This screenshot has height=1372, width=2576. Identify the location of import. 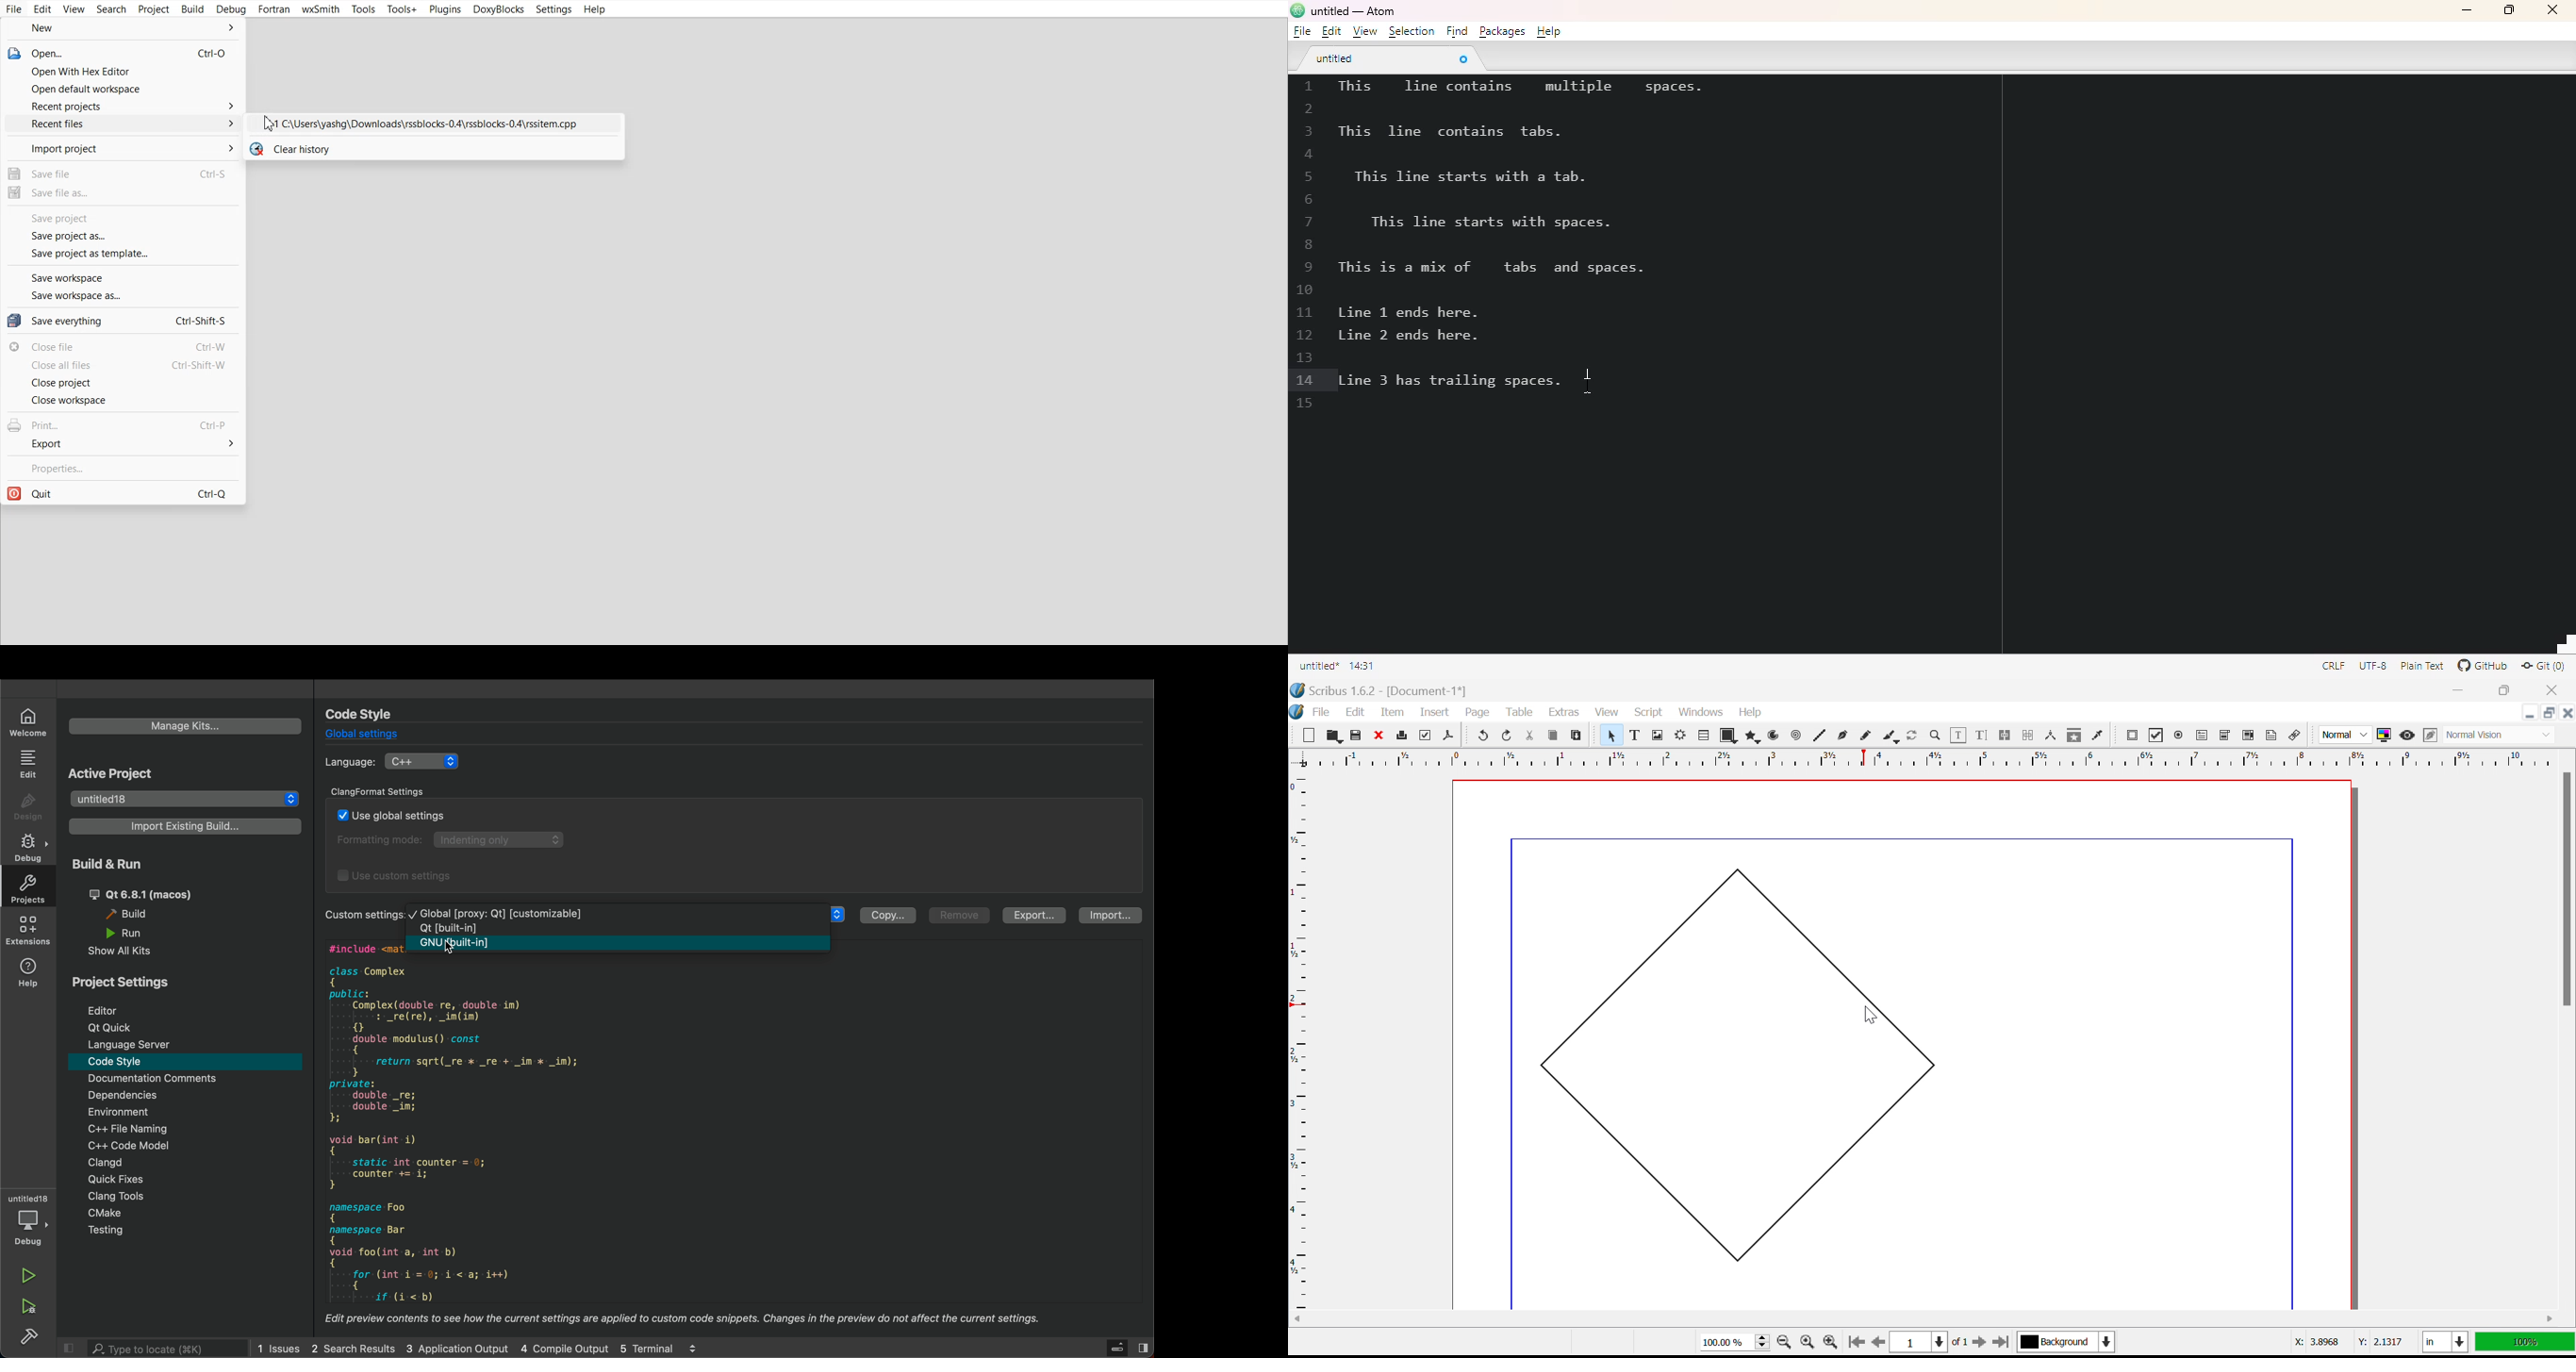
(1113, 915).